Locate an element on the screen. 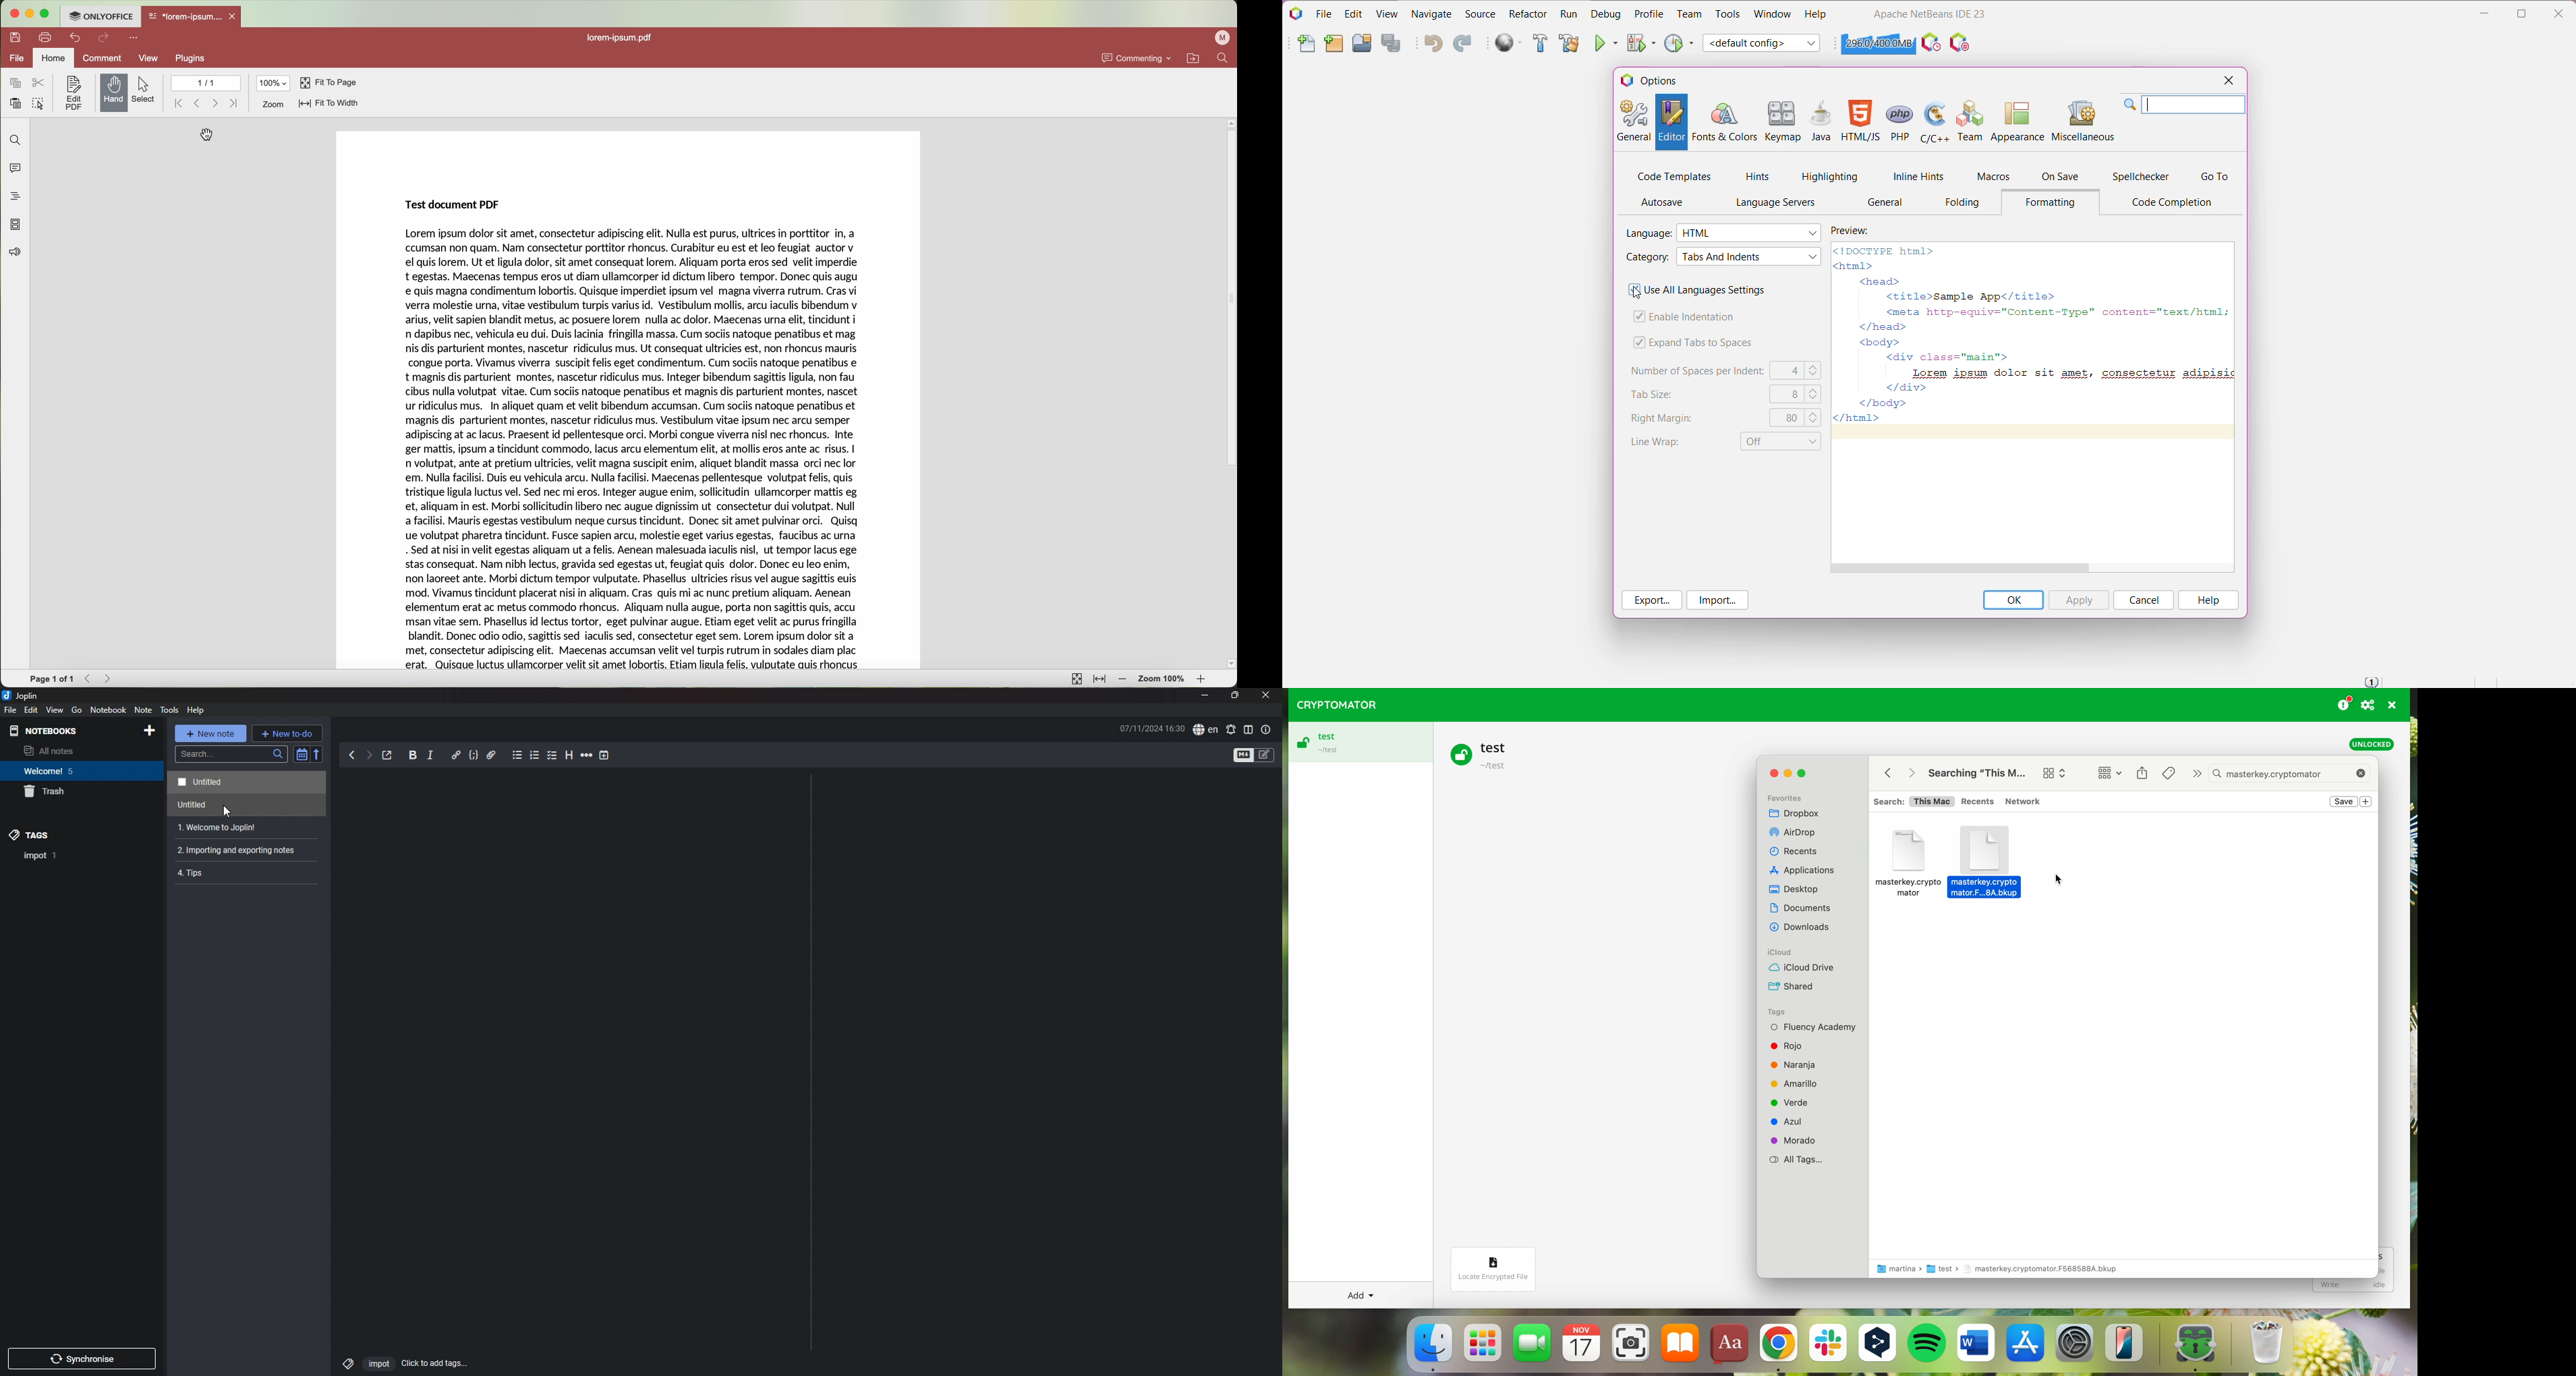 This screenshot has height=1400, width=2576. tag is located at coordinates (345, 1361).